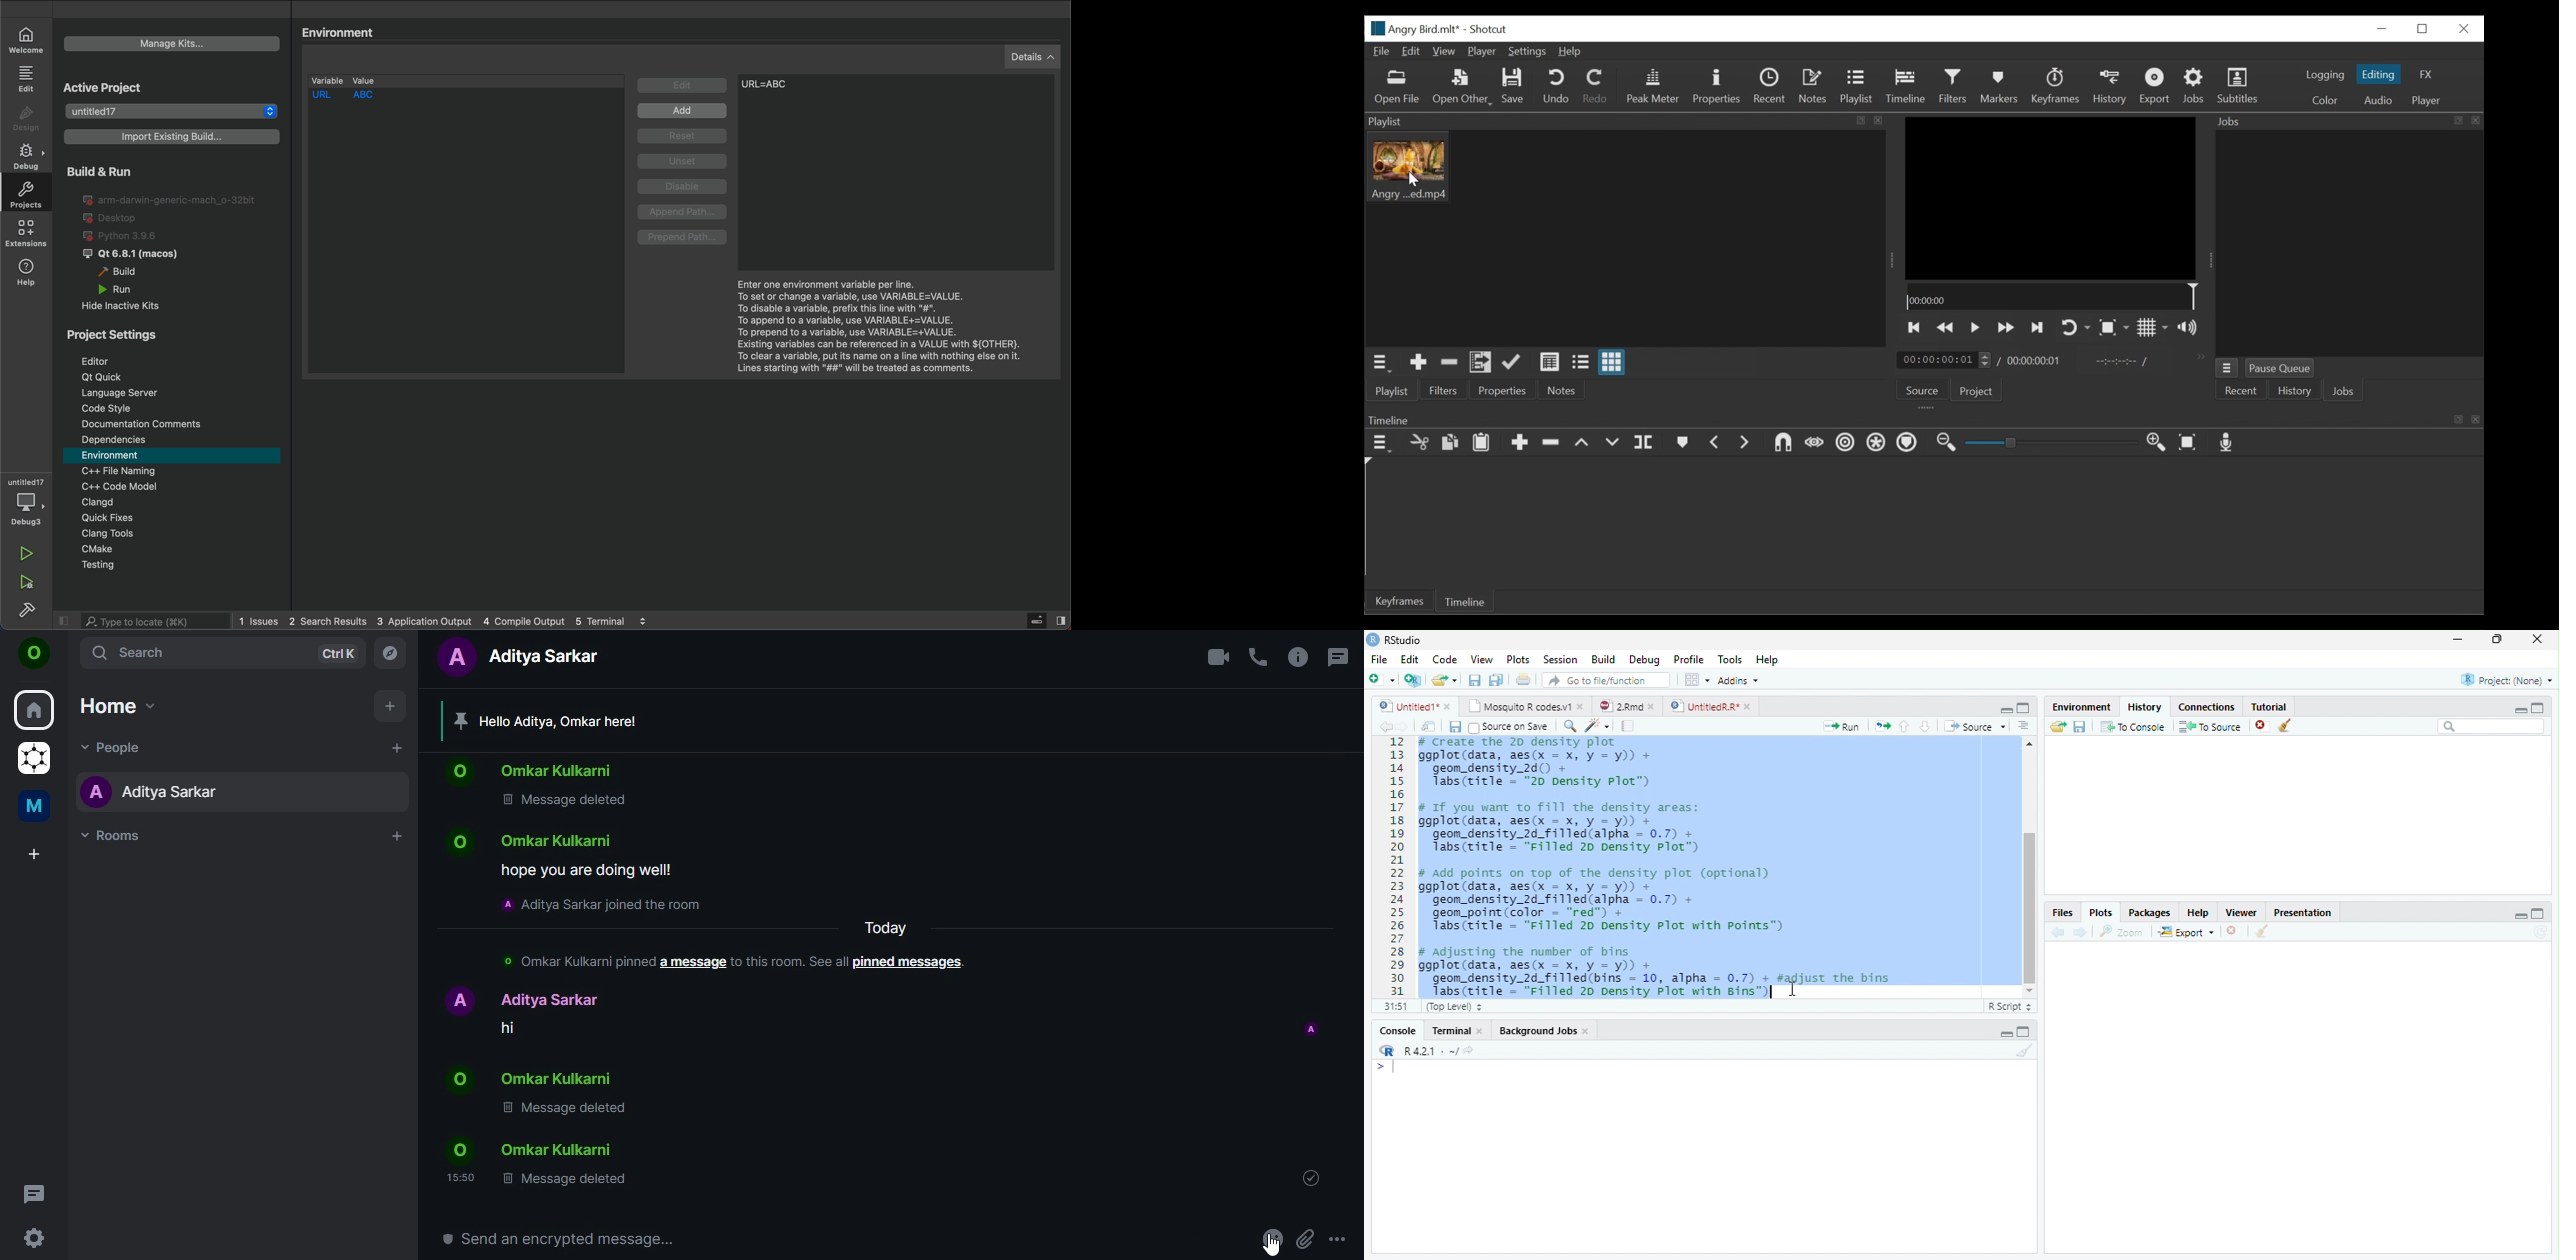  Describe the element at coordinates (1382, 680) in the screenshot. I see `New file` at that location.